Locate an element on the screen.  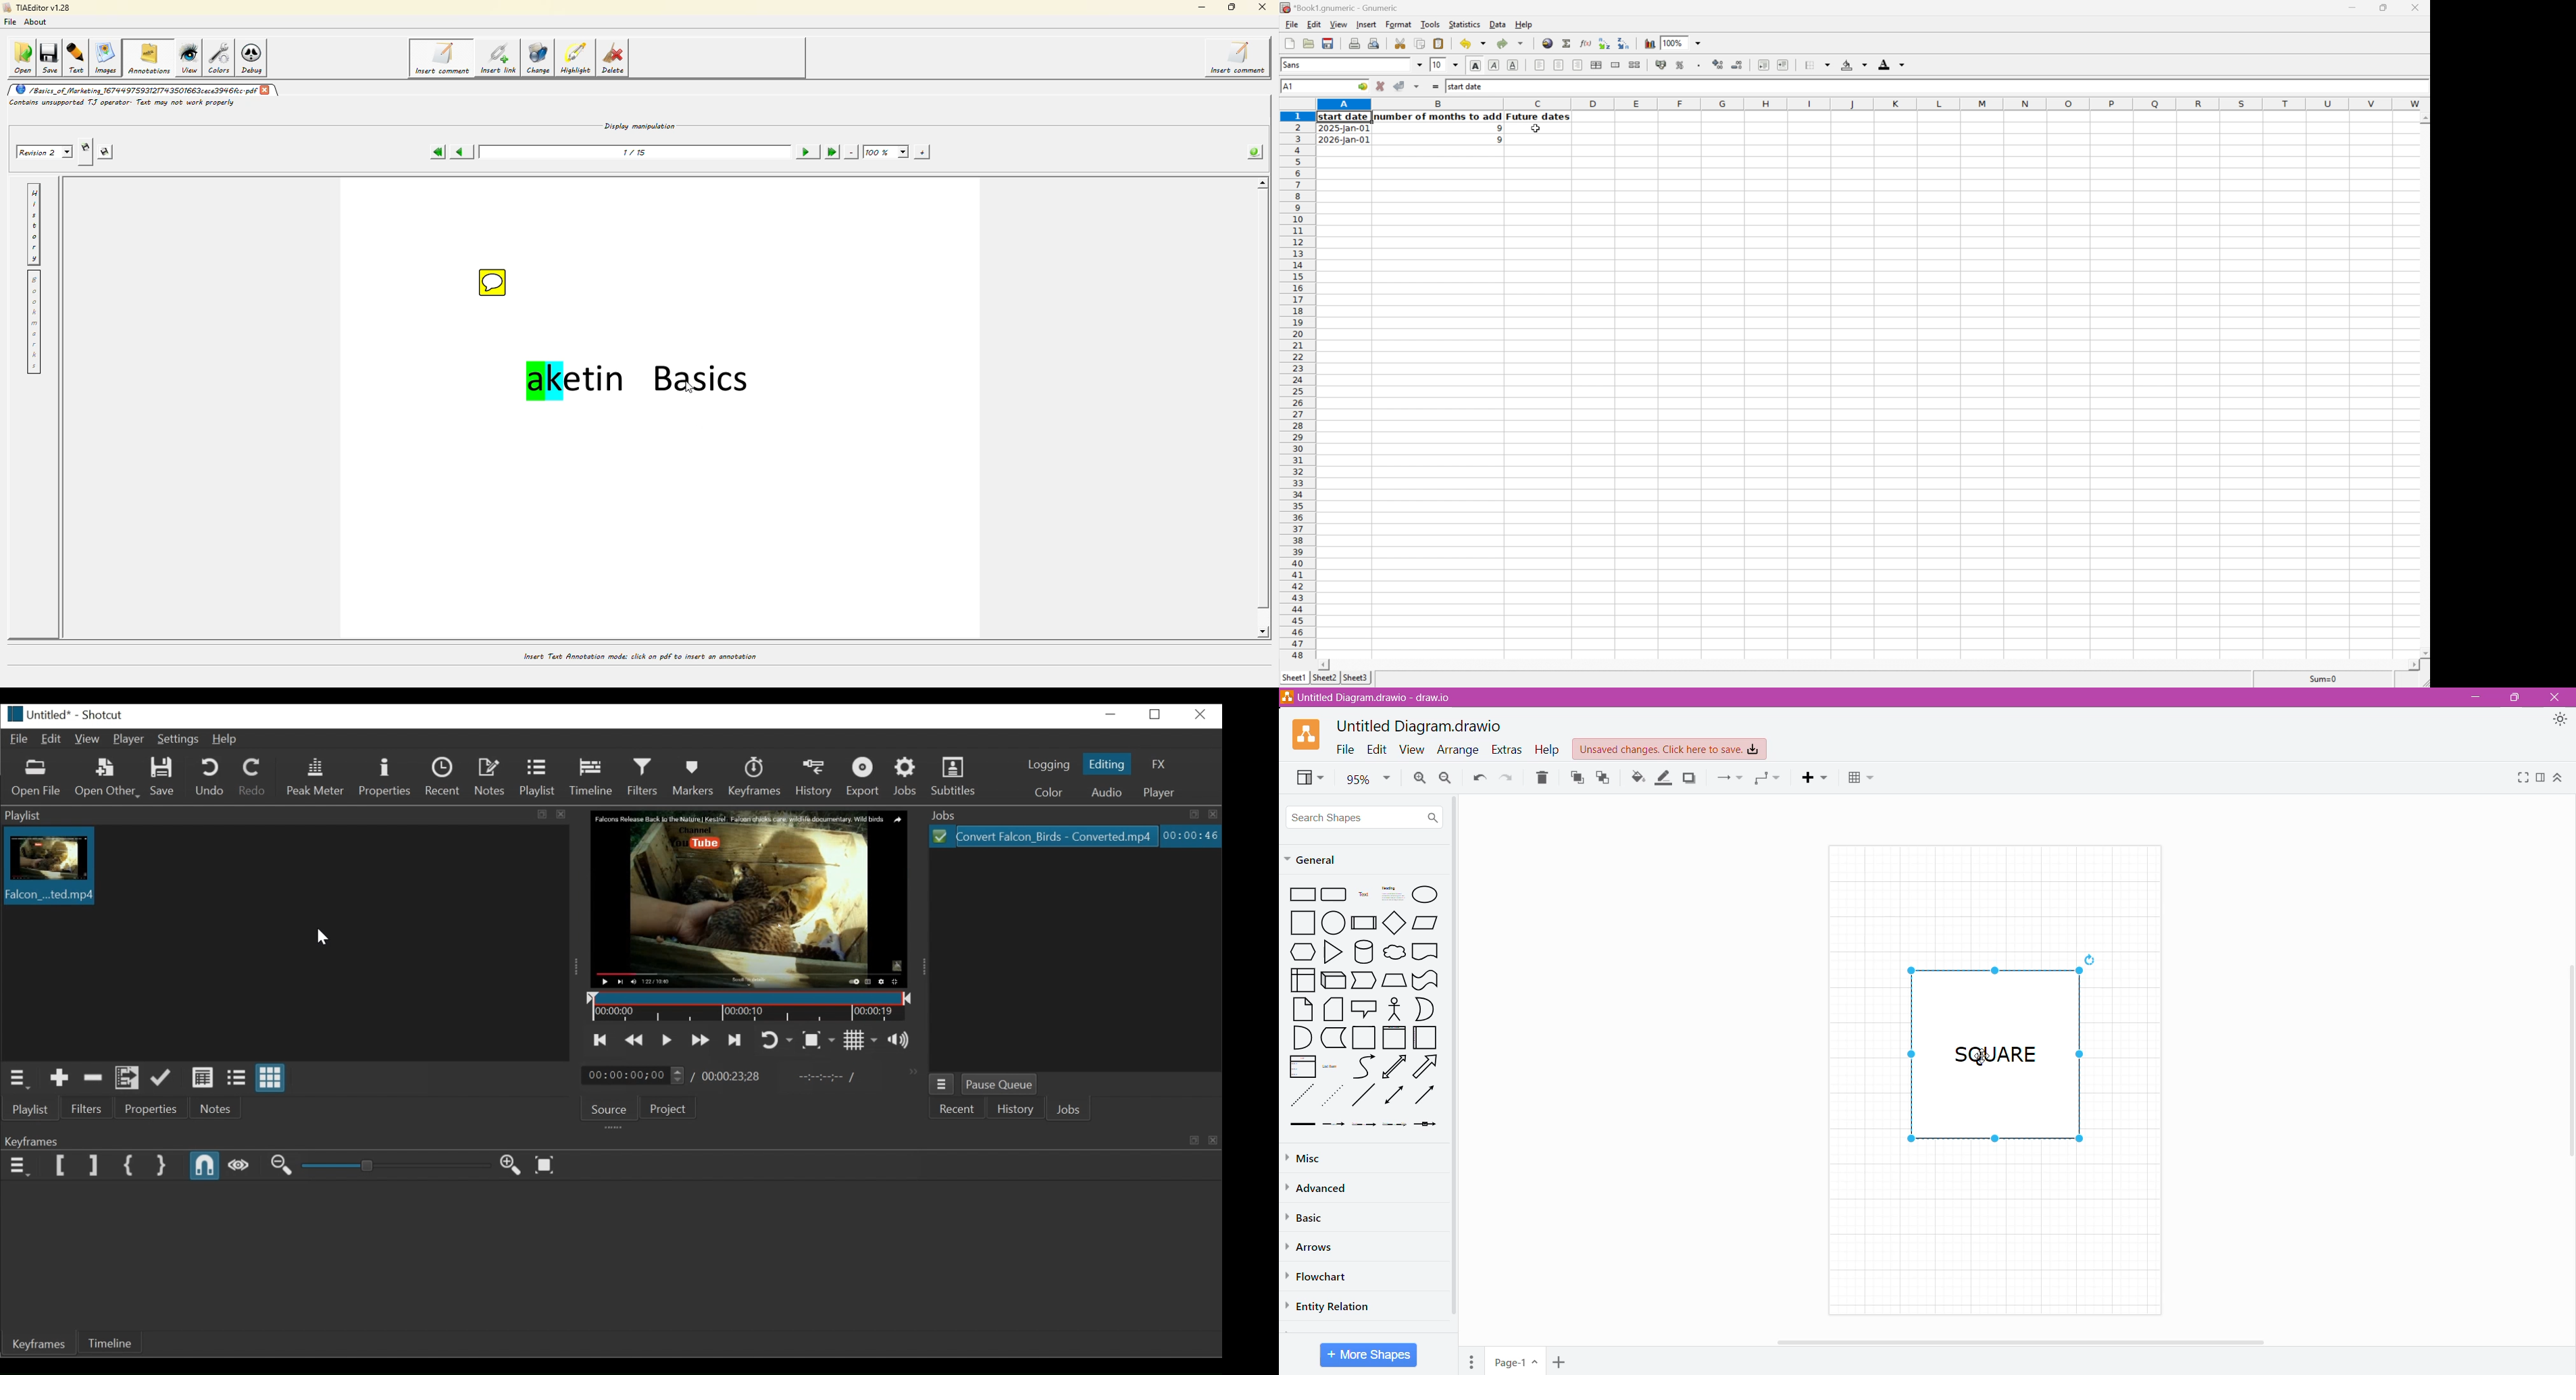
Zoom keyframe in is located at coordinates (280, 1165).